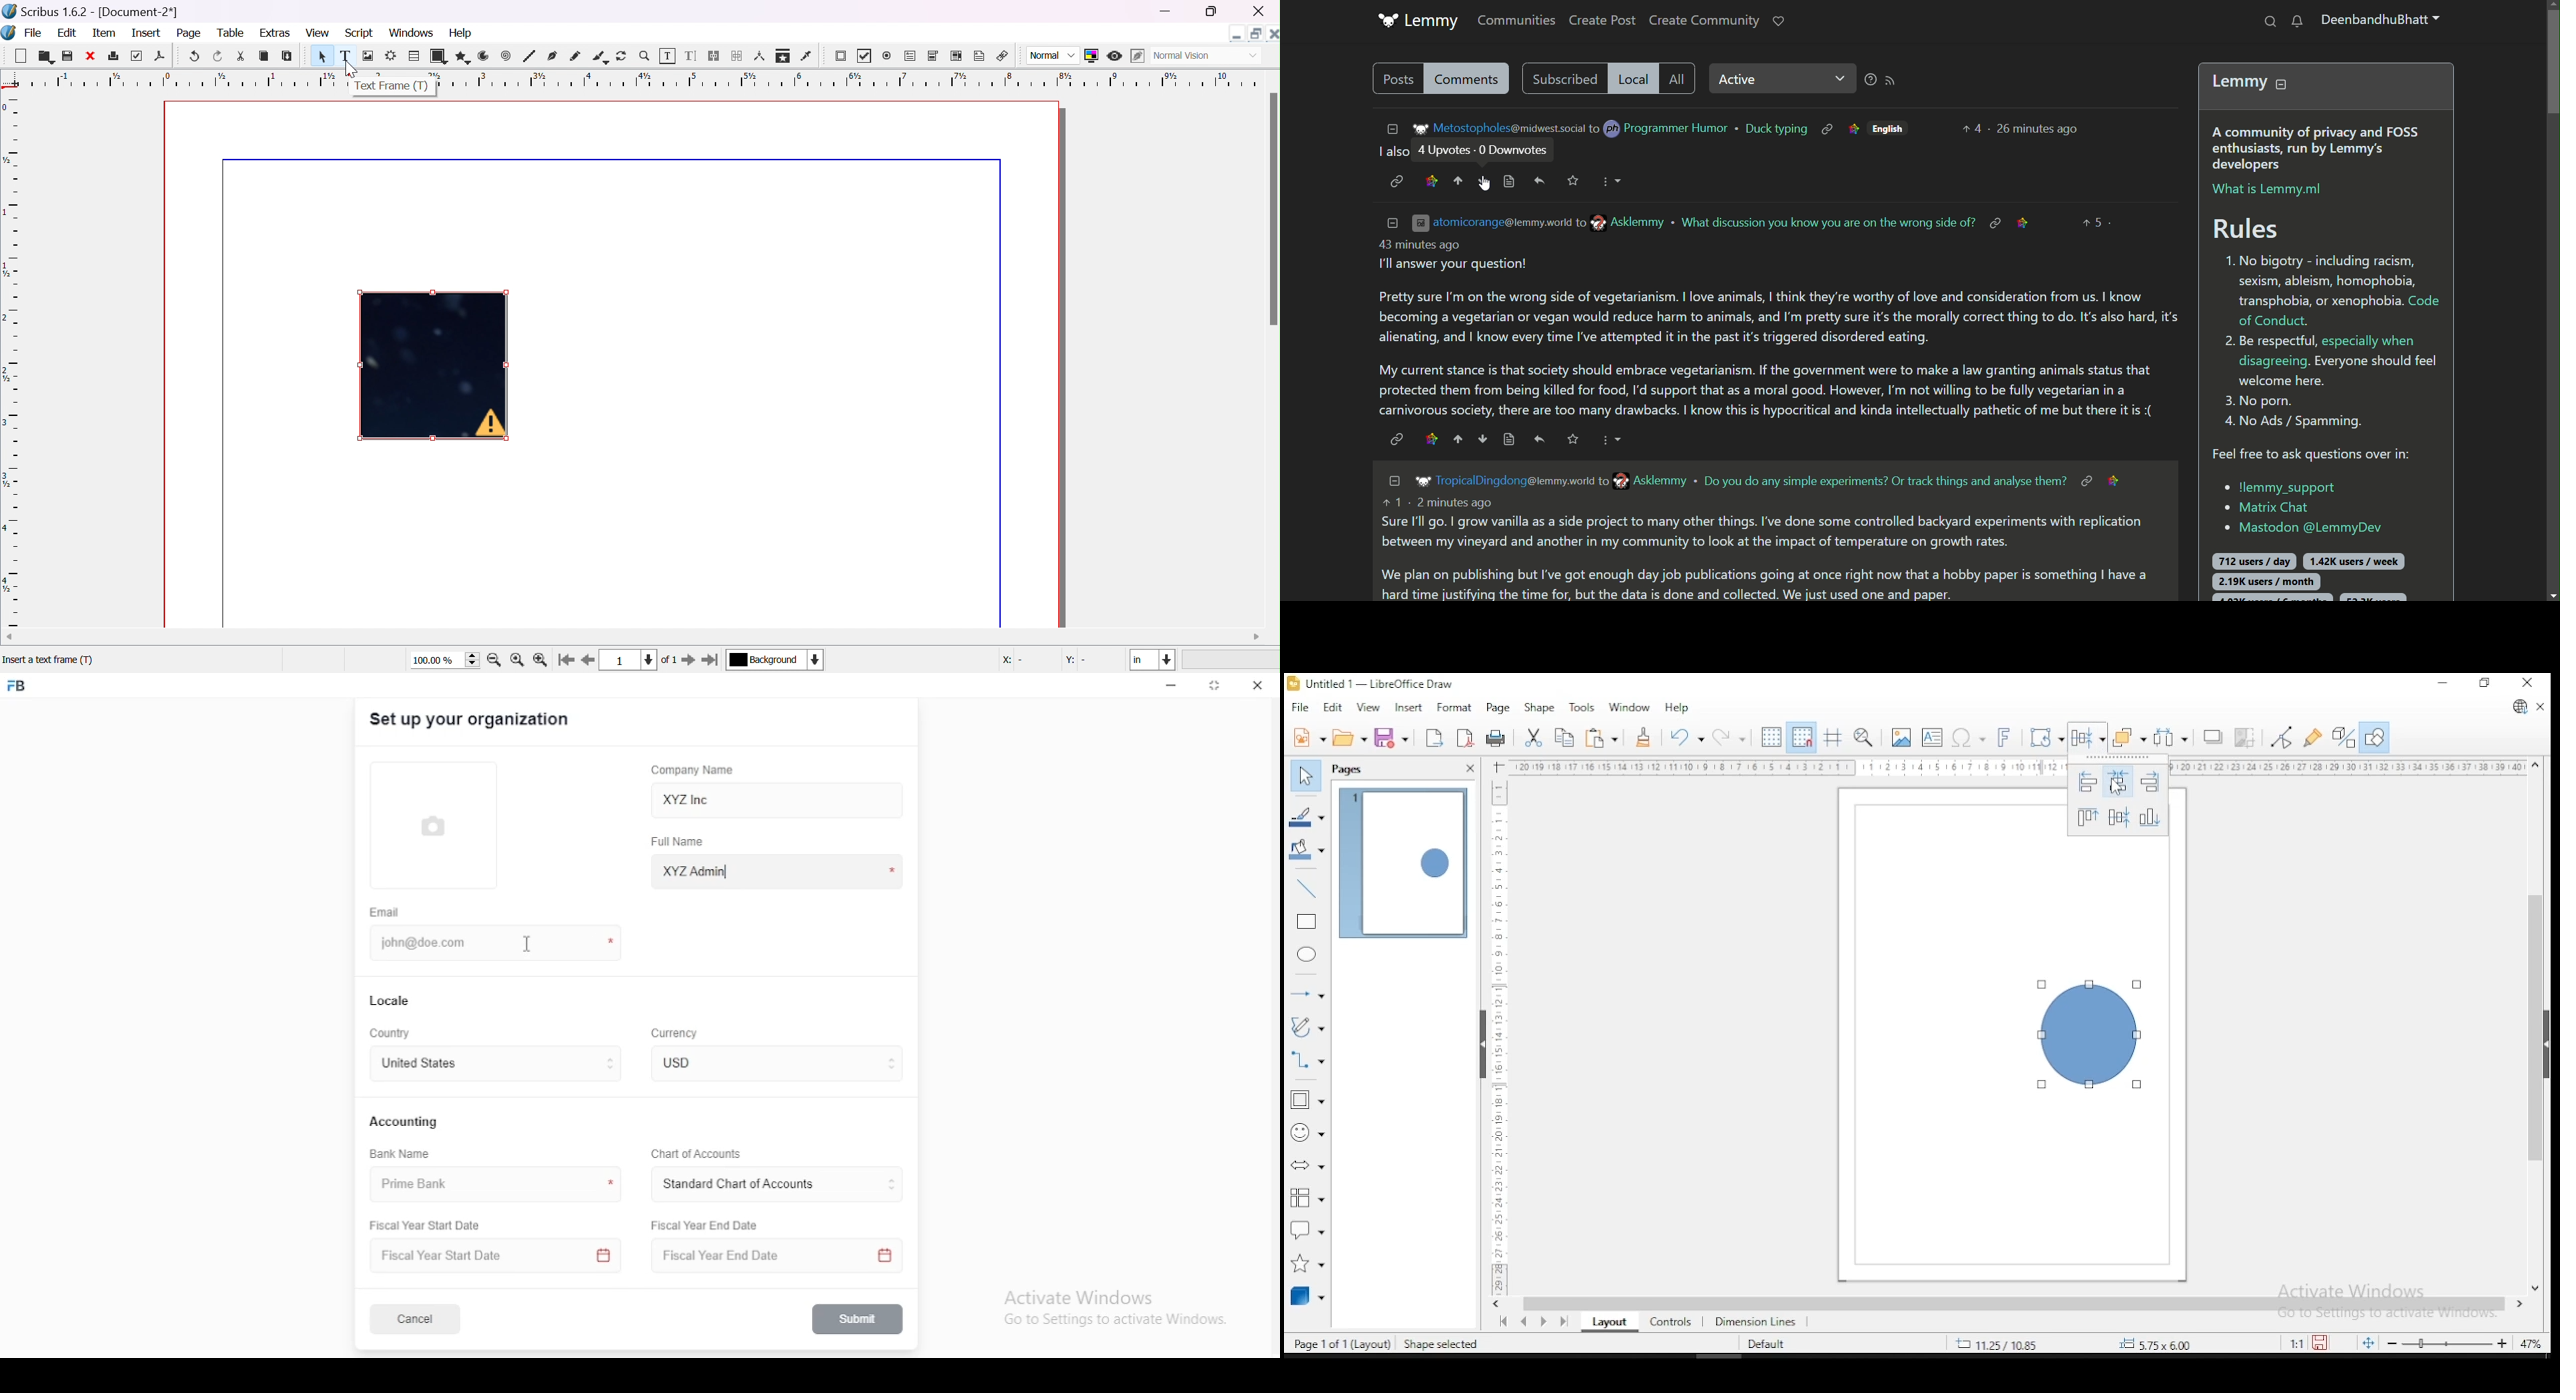  I want to click on hyperlink, so click(1994, 223).